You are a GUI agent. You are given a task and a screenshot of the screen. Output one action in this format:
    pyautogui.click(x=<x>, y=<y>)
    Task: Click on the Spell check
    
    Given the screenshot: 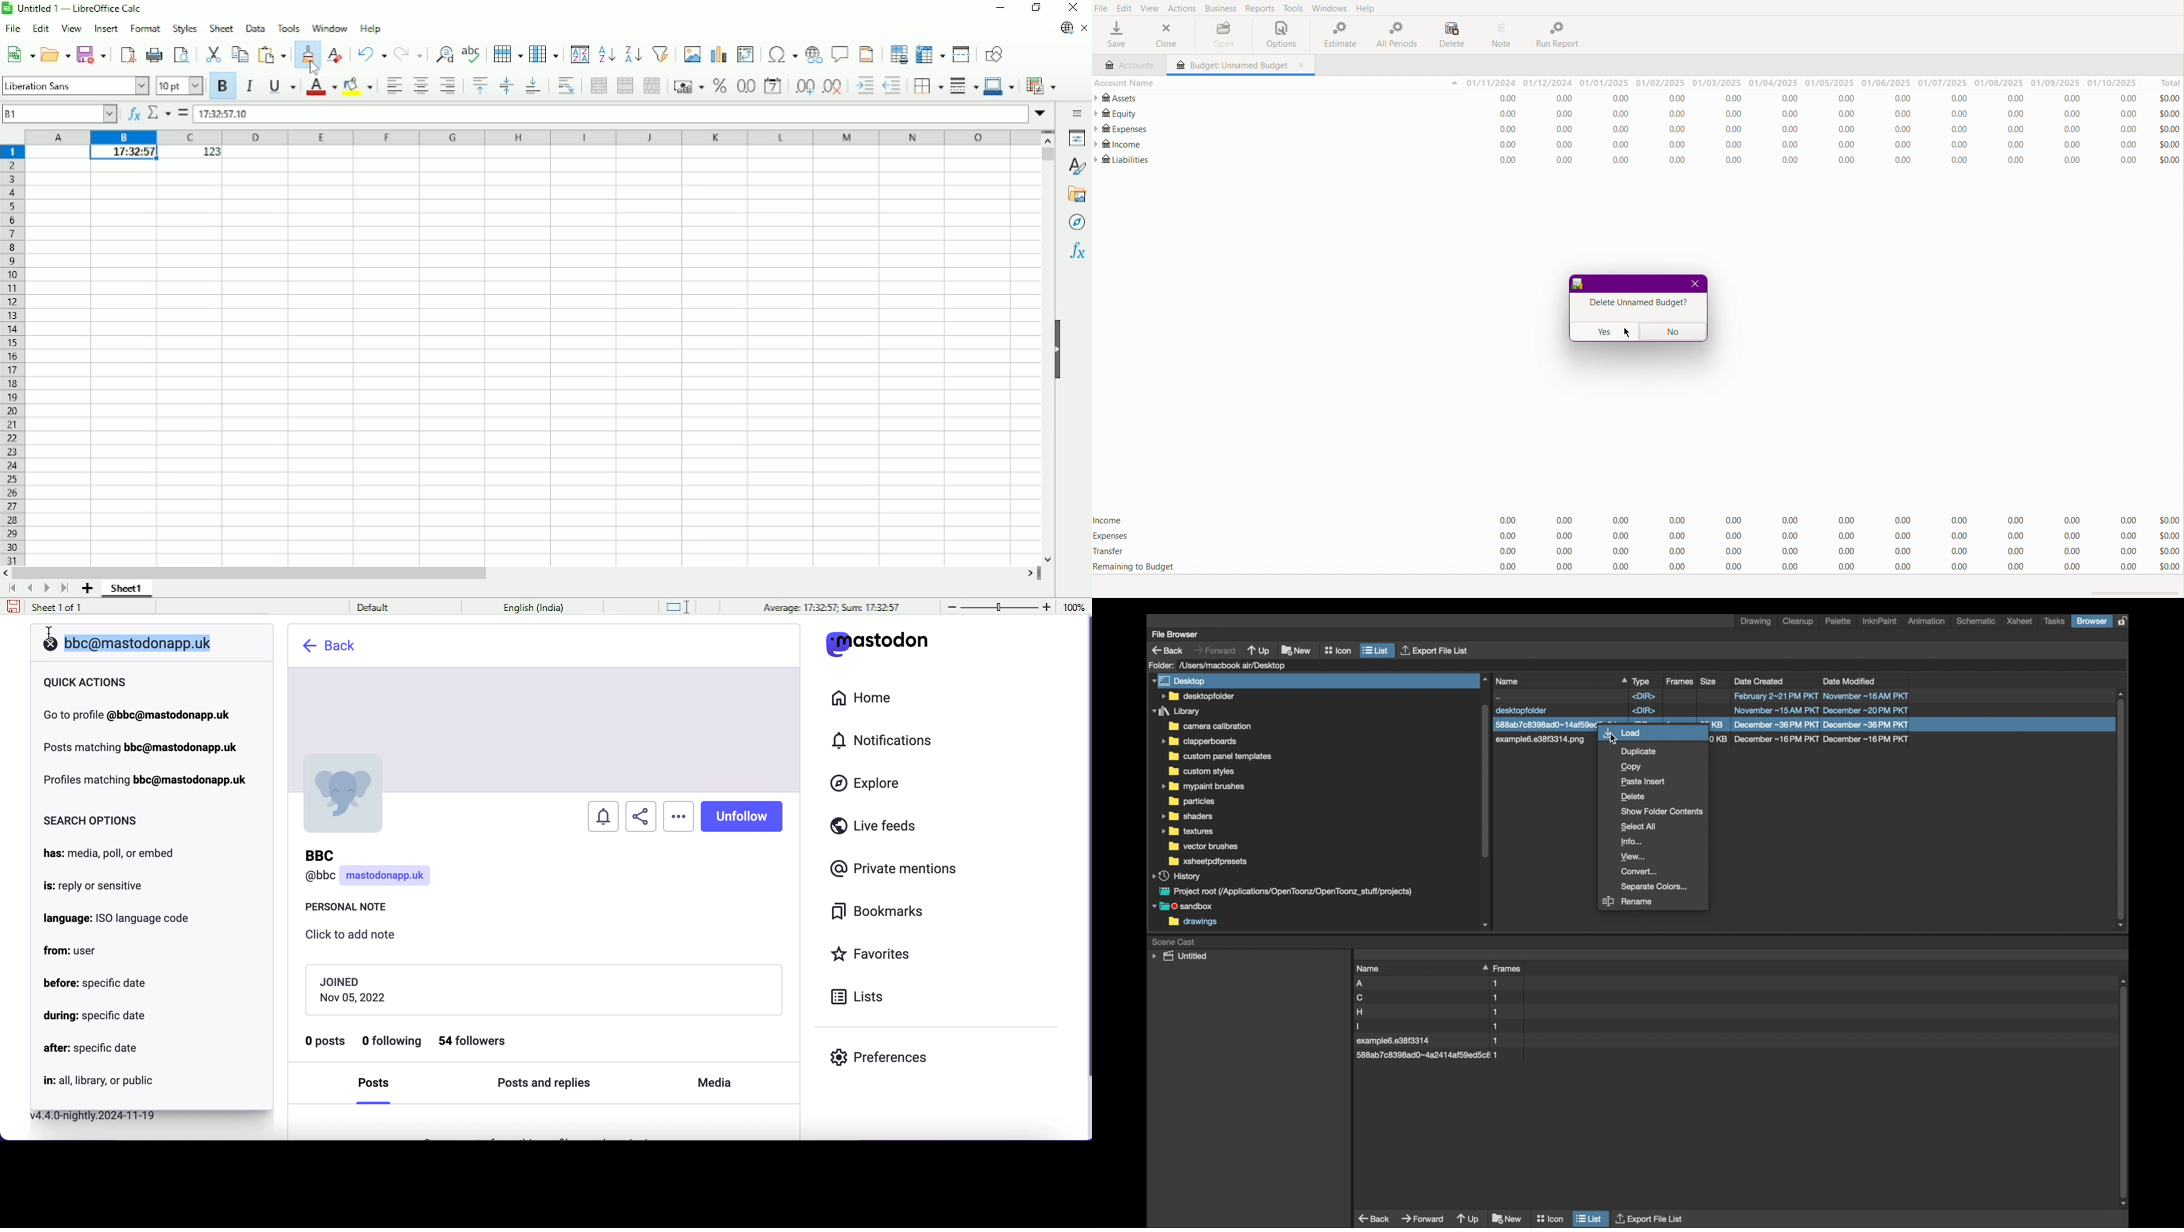 What is the action you would take?
    pyautogui.click(x=472, y=53)
    